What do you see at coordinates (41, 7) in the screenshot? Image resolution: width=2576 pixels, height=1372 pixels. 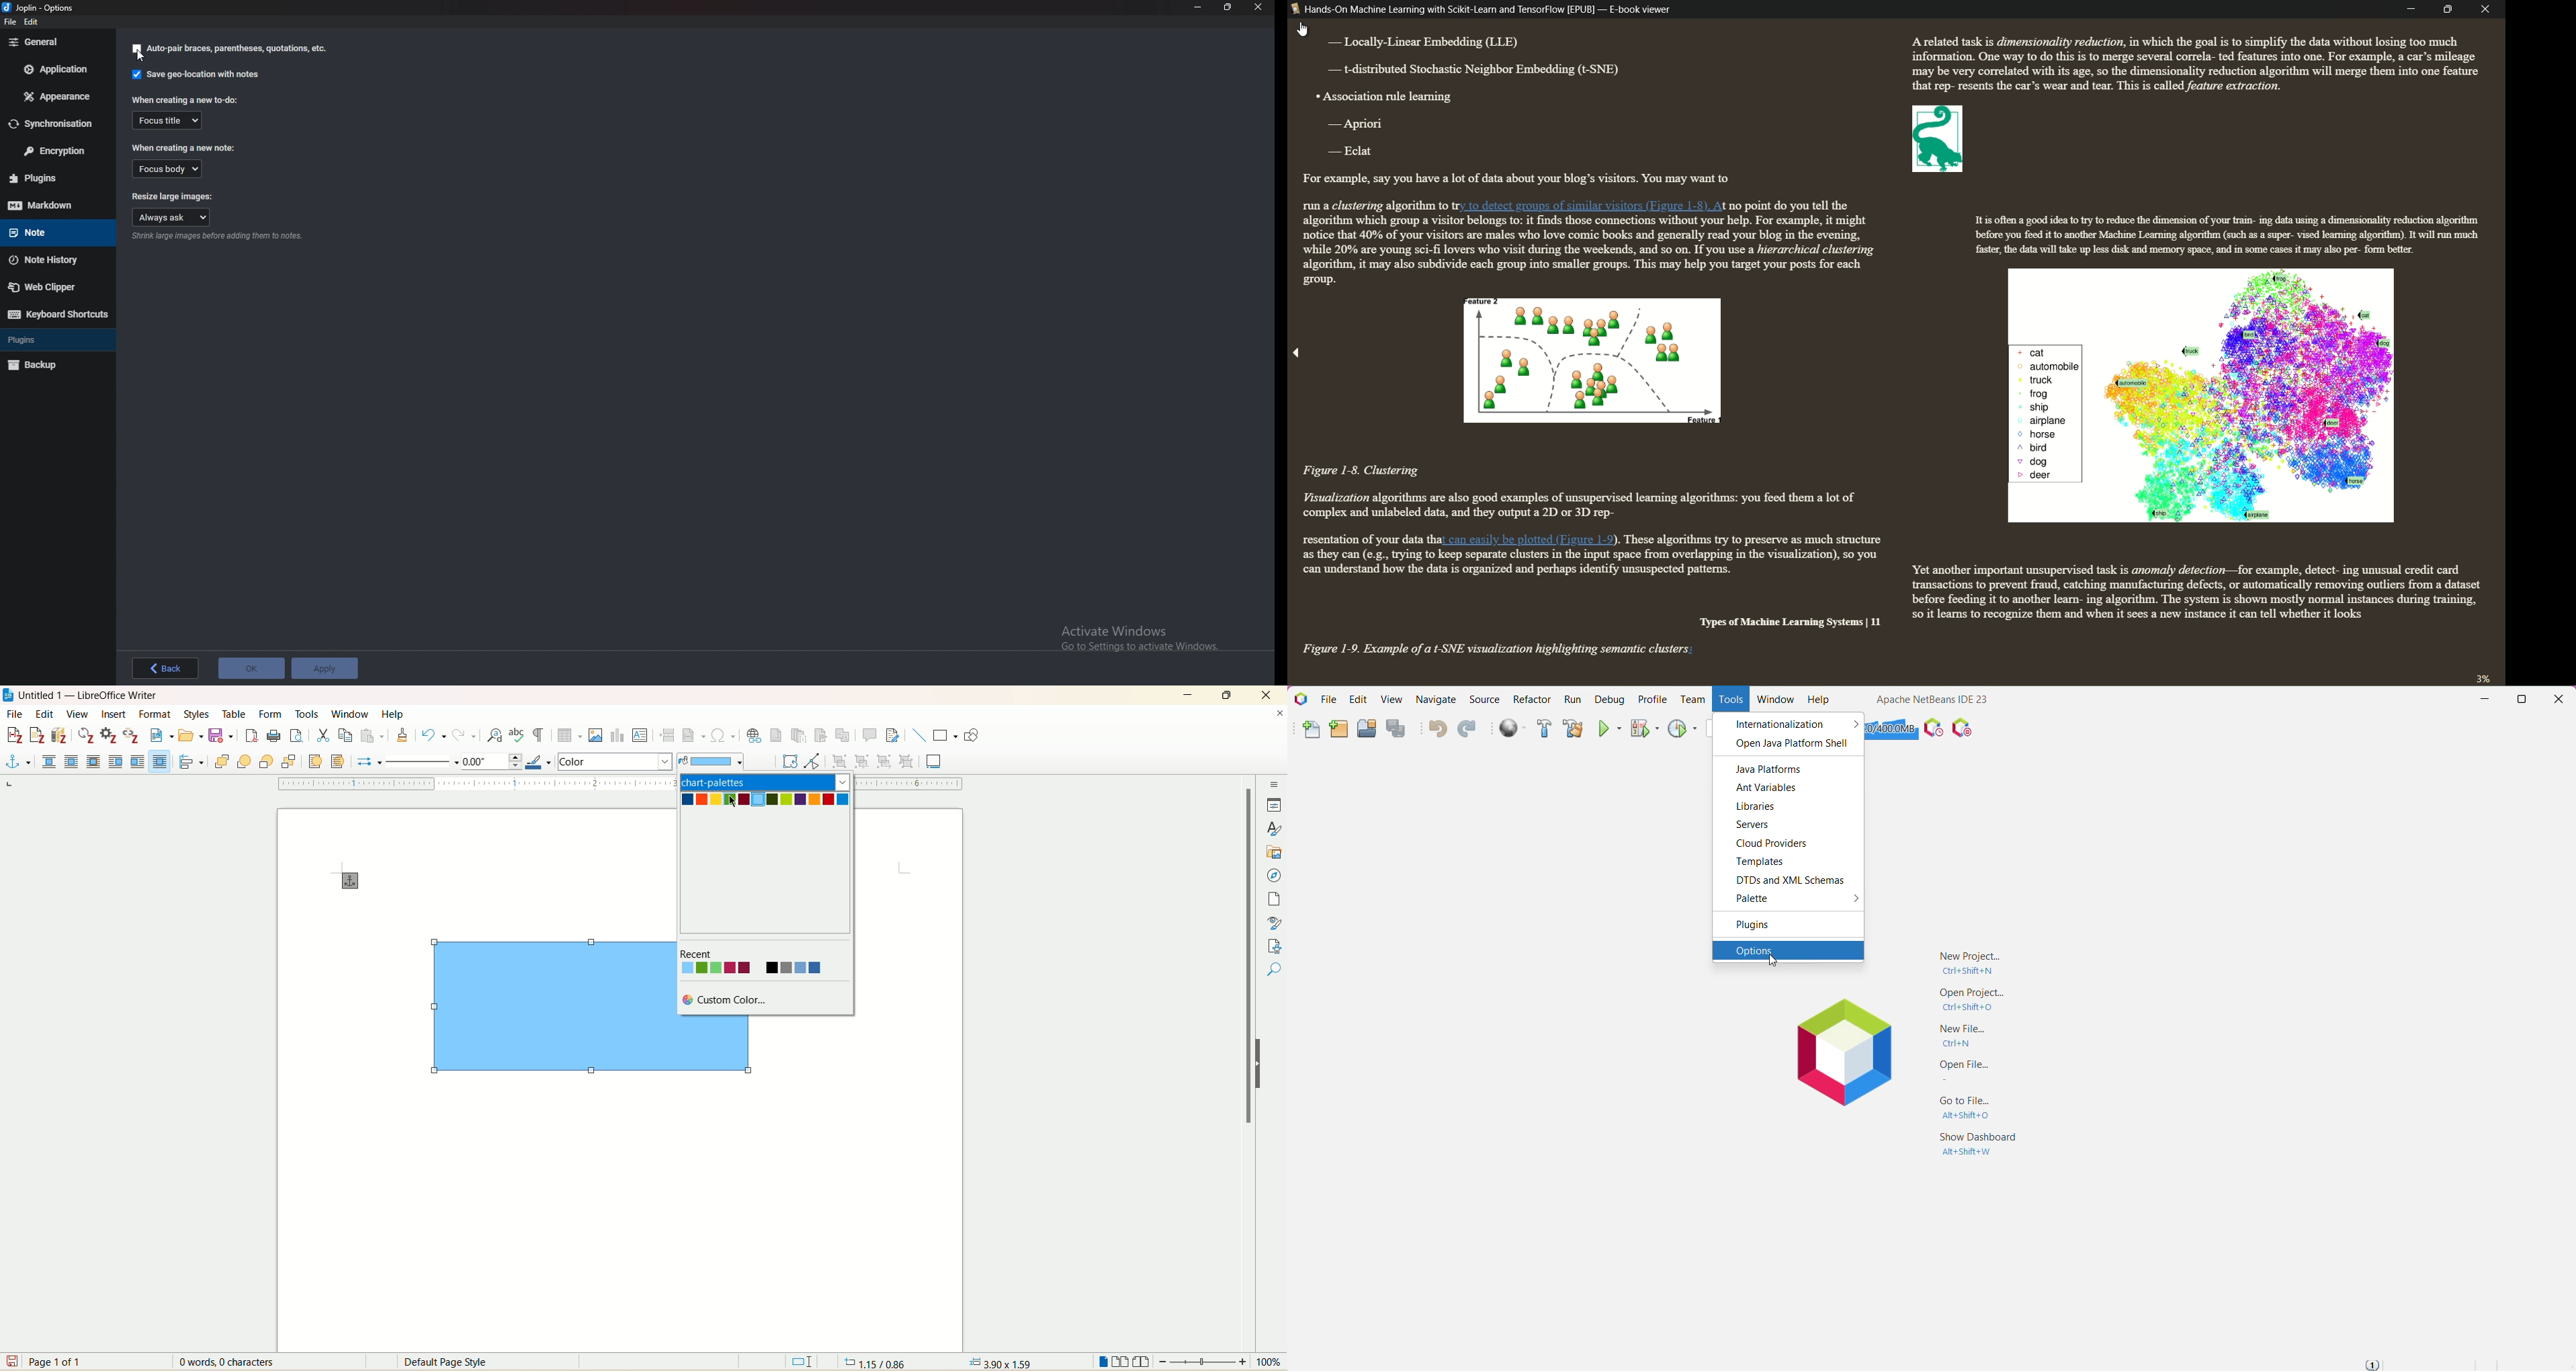 I see `options` at bounding box center [41, 7].